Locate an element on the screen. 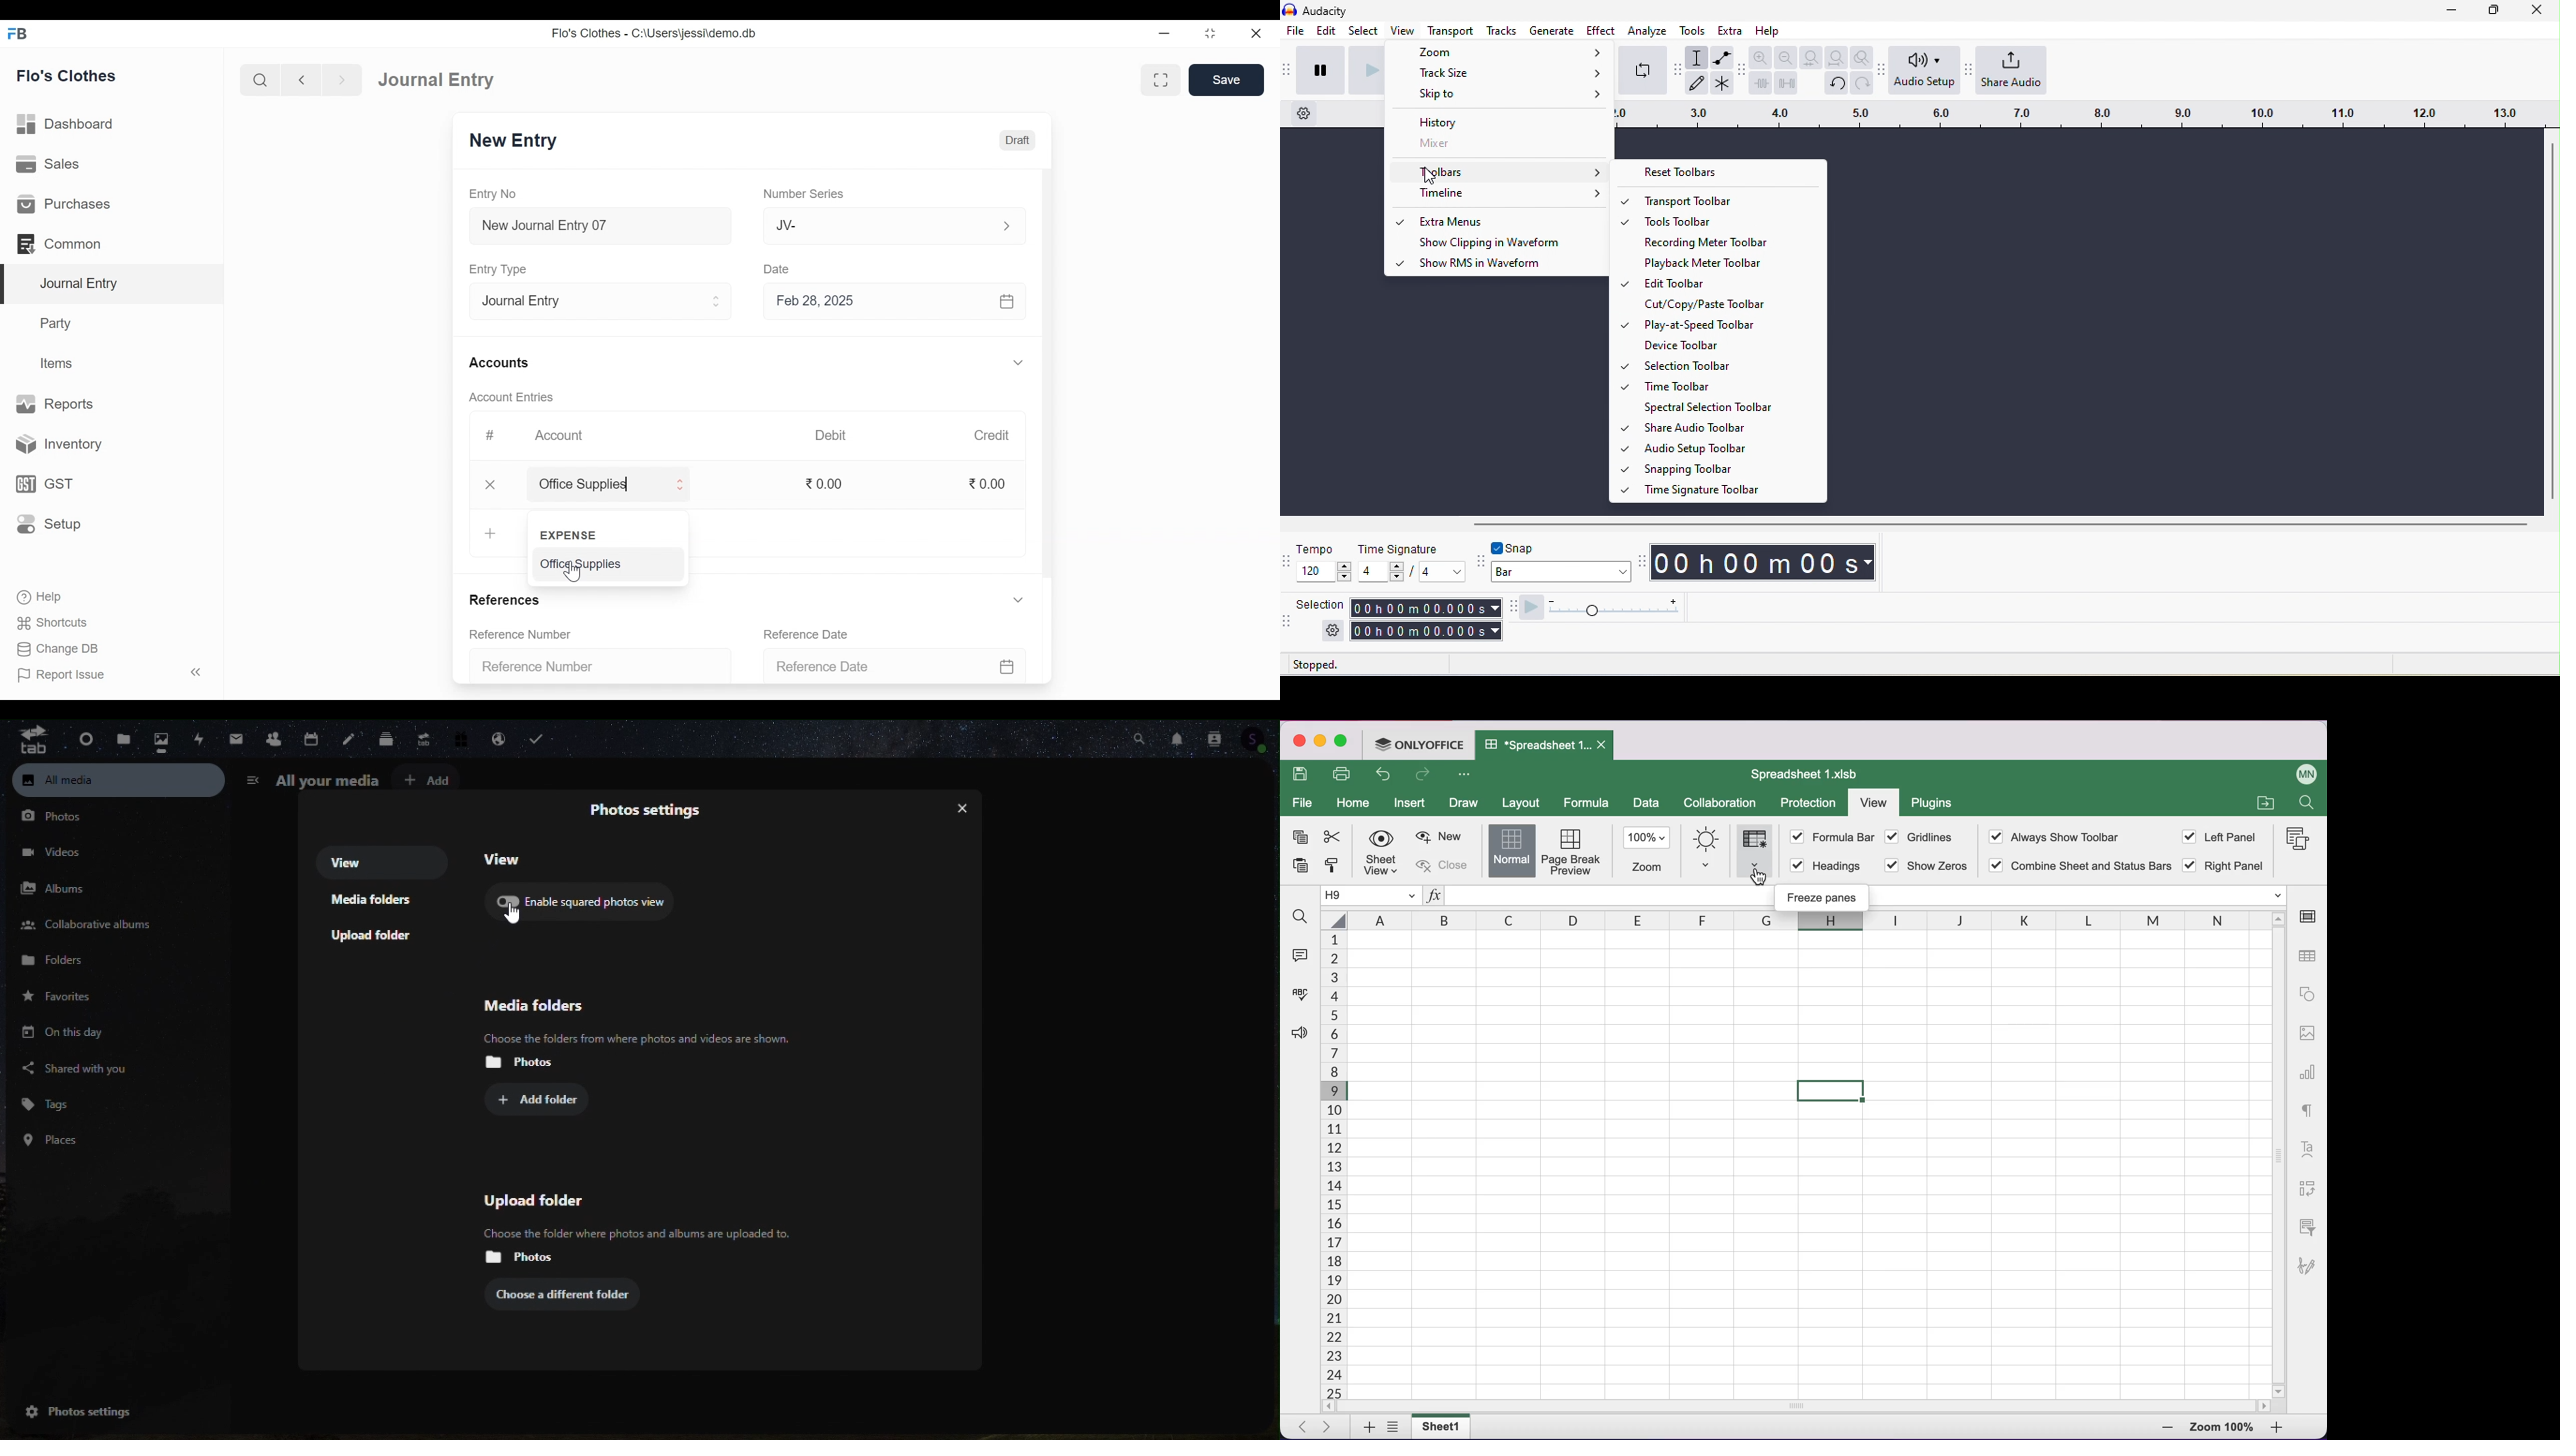  set time signature is located at coordinates (1443, 572).